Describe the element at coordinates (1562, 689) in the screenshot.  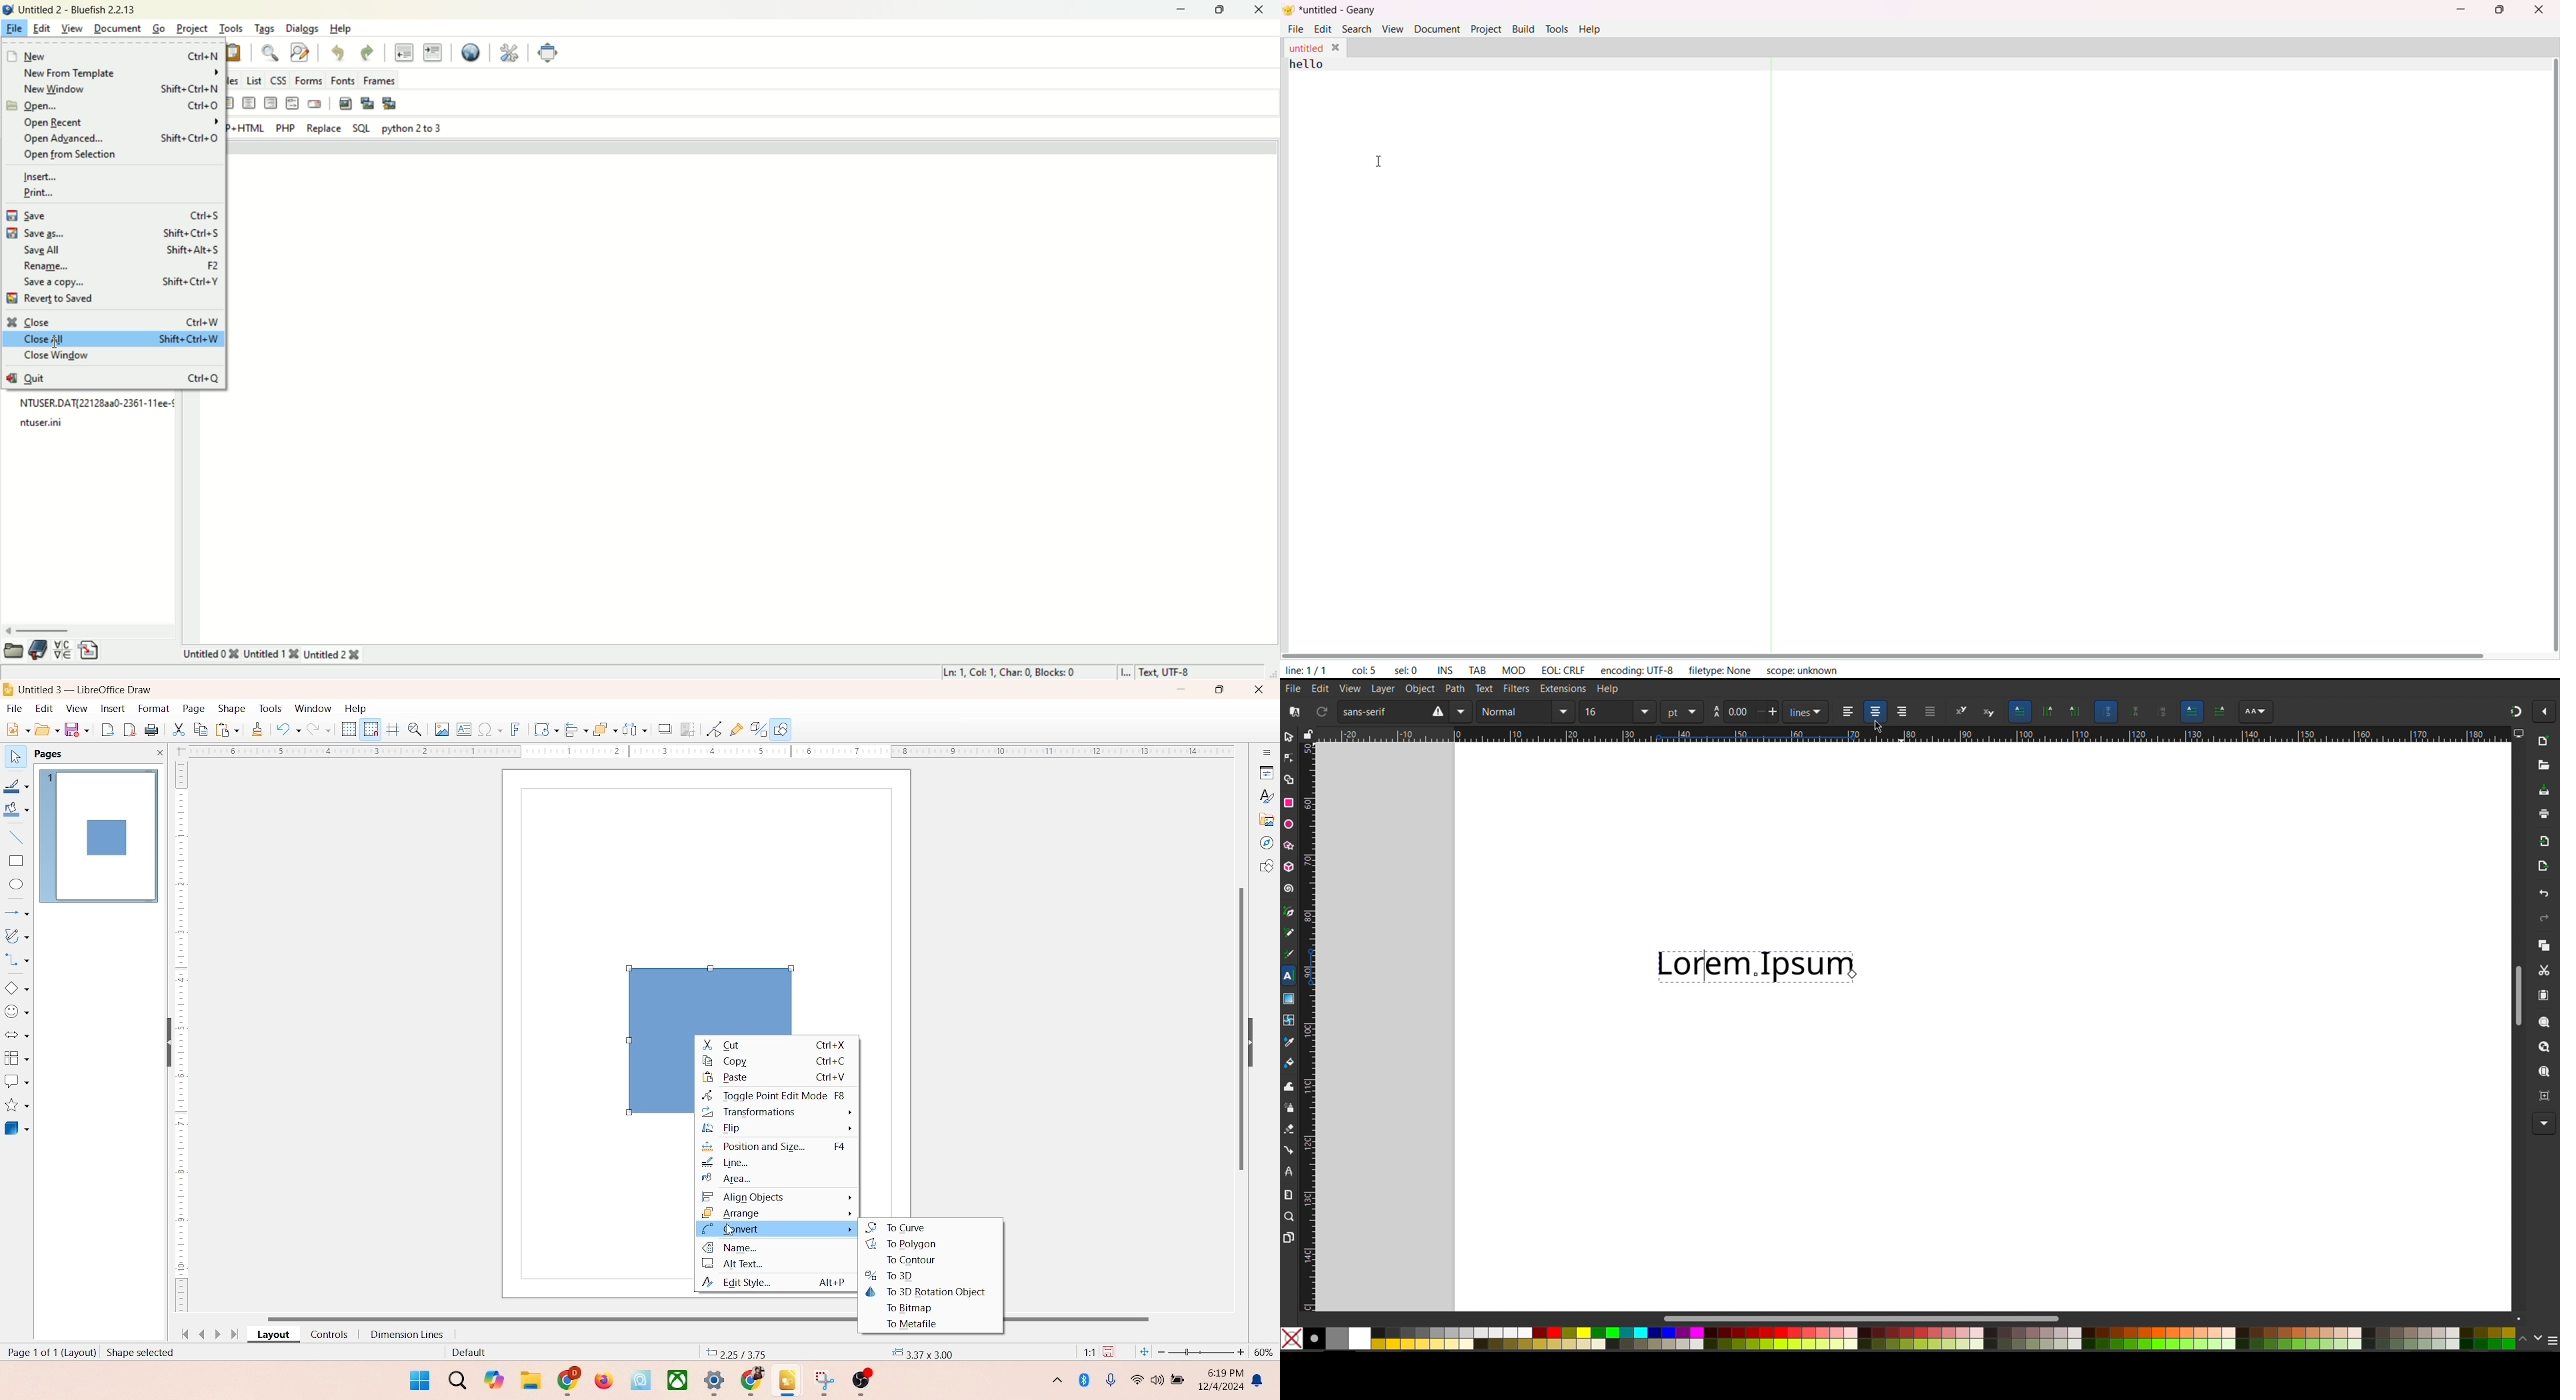
I see `Extensions` at that location.